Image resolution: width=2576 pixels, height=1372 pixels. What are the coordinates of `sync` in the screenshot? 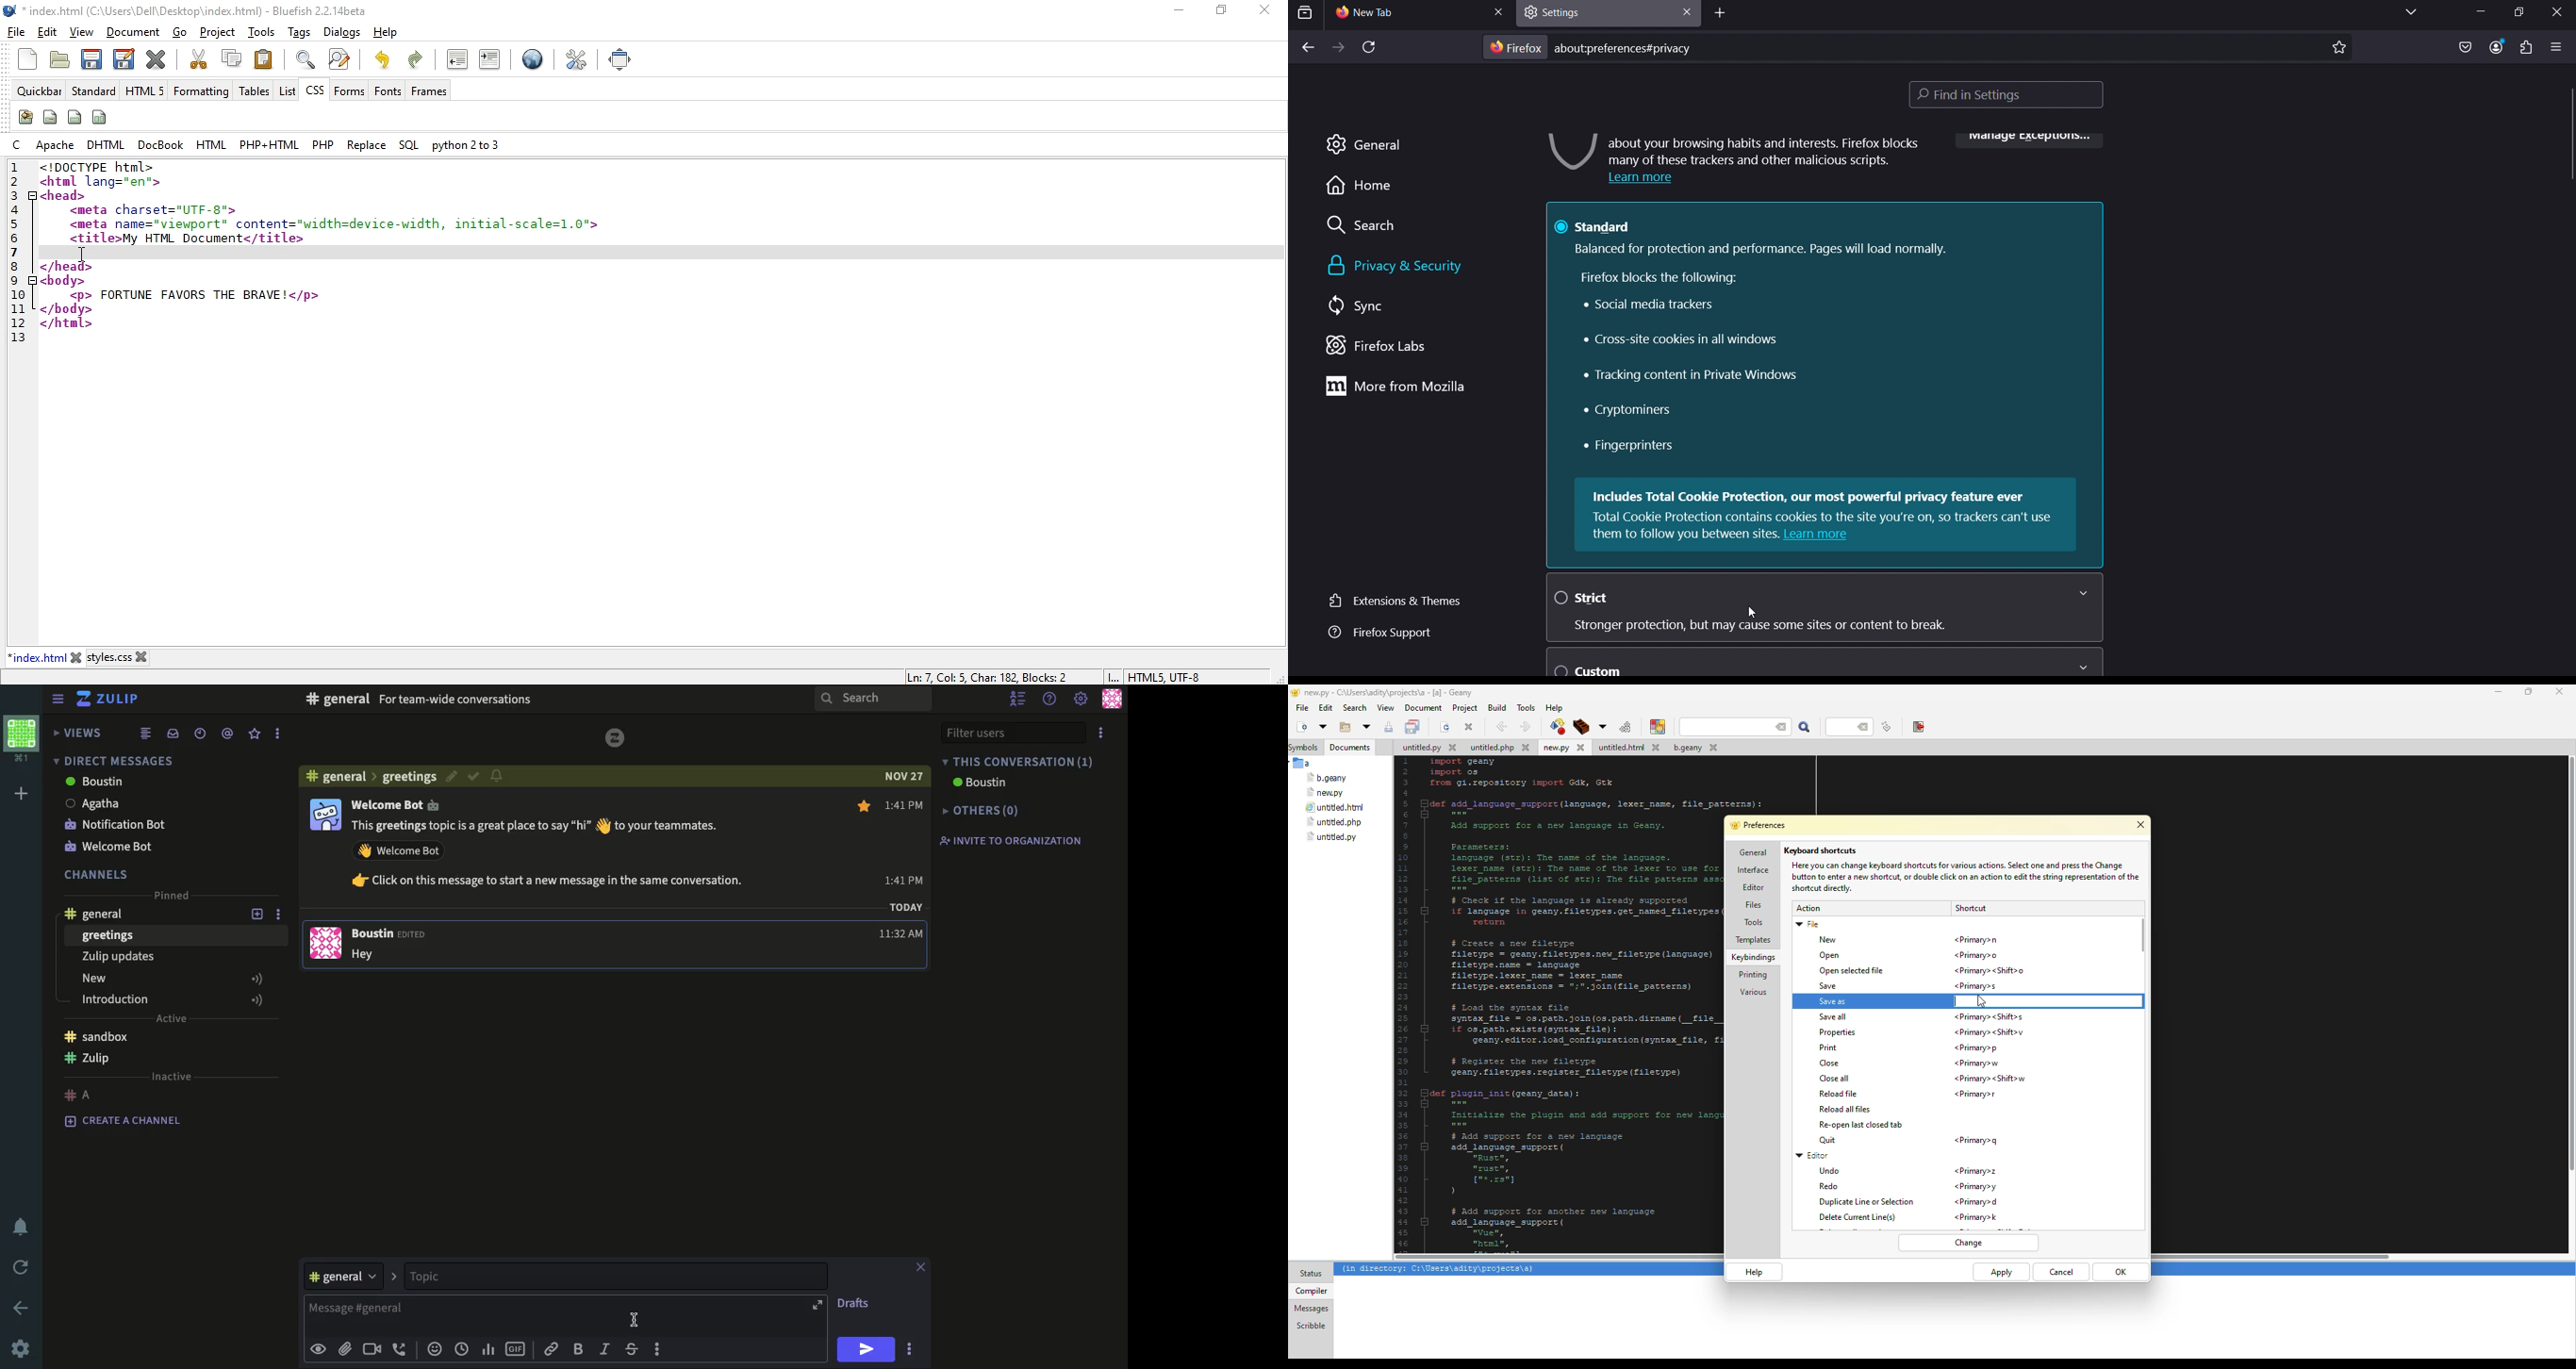 It's located at (1359, 307).